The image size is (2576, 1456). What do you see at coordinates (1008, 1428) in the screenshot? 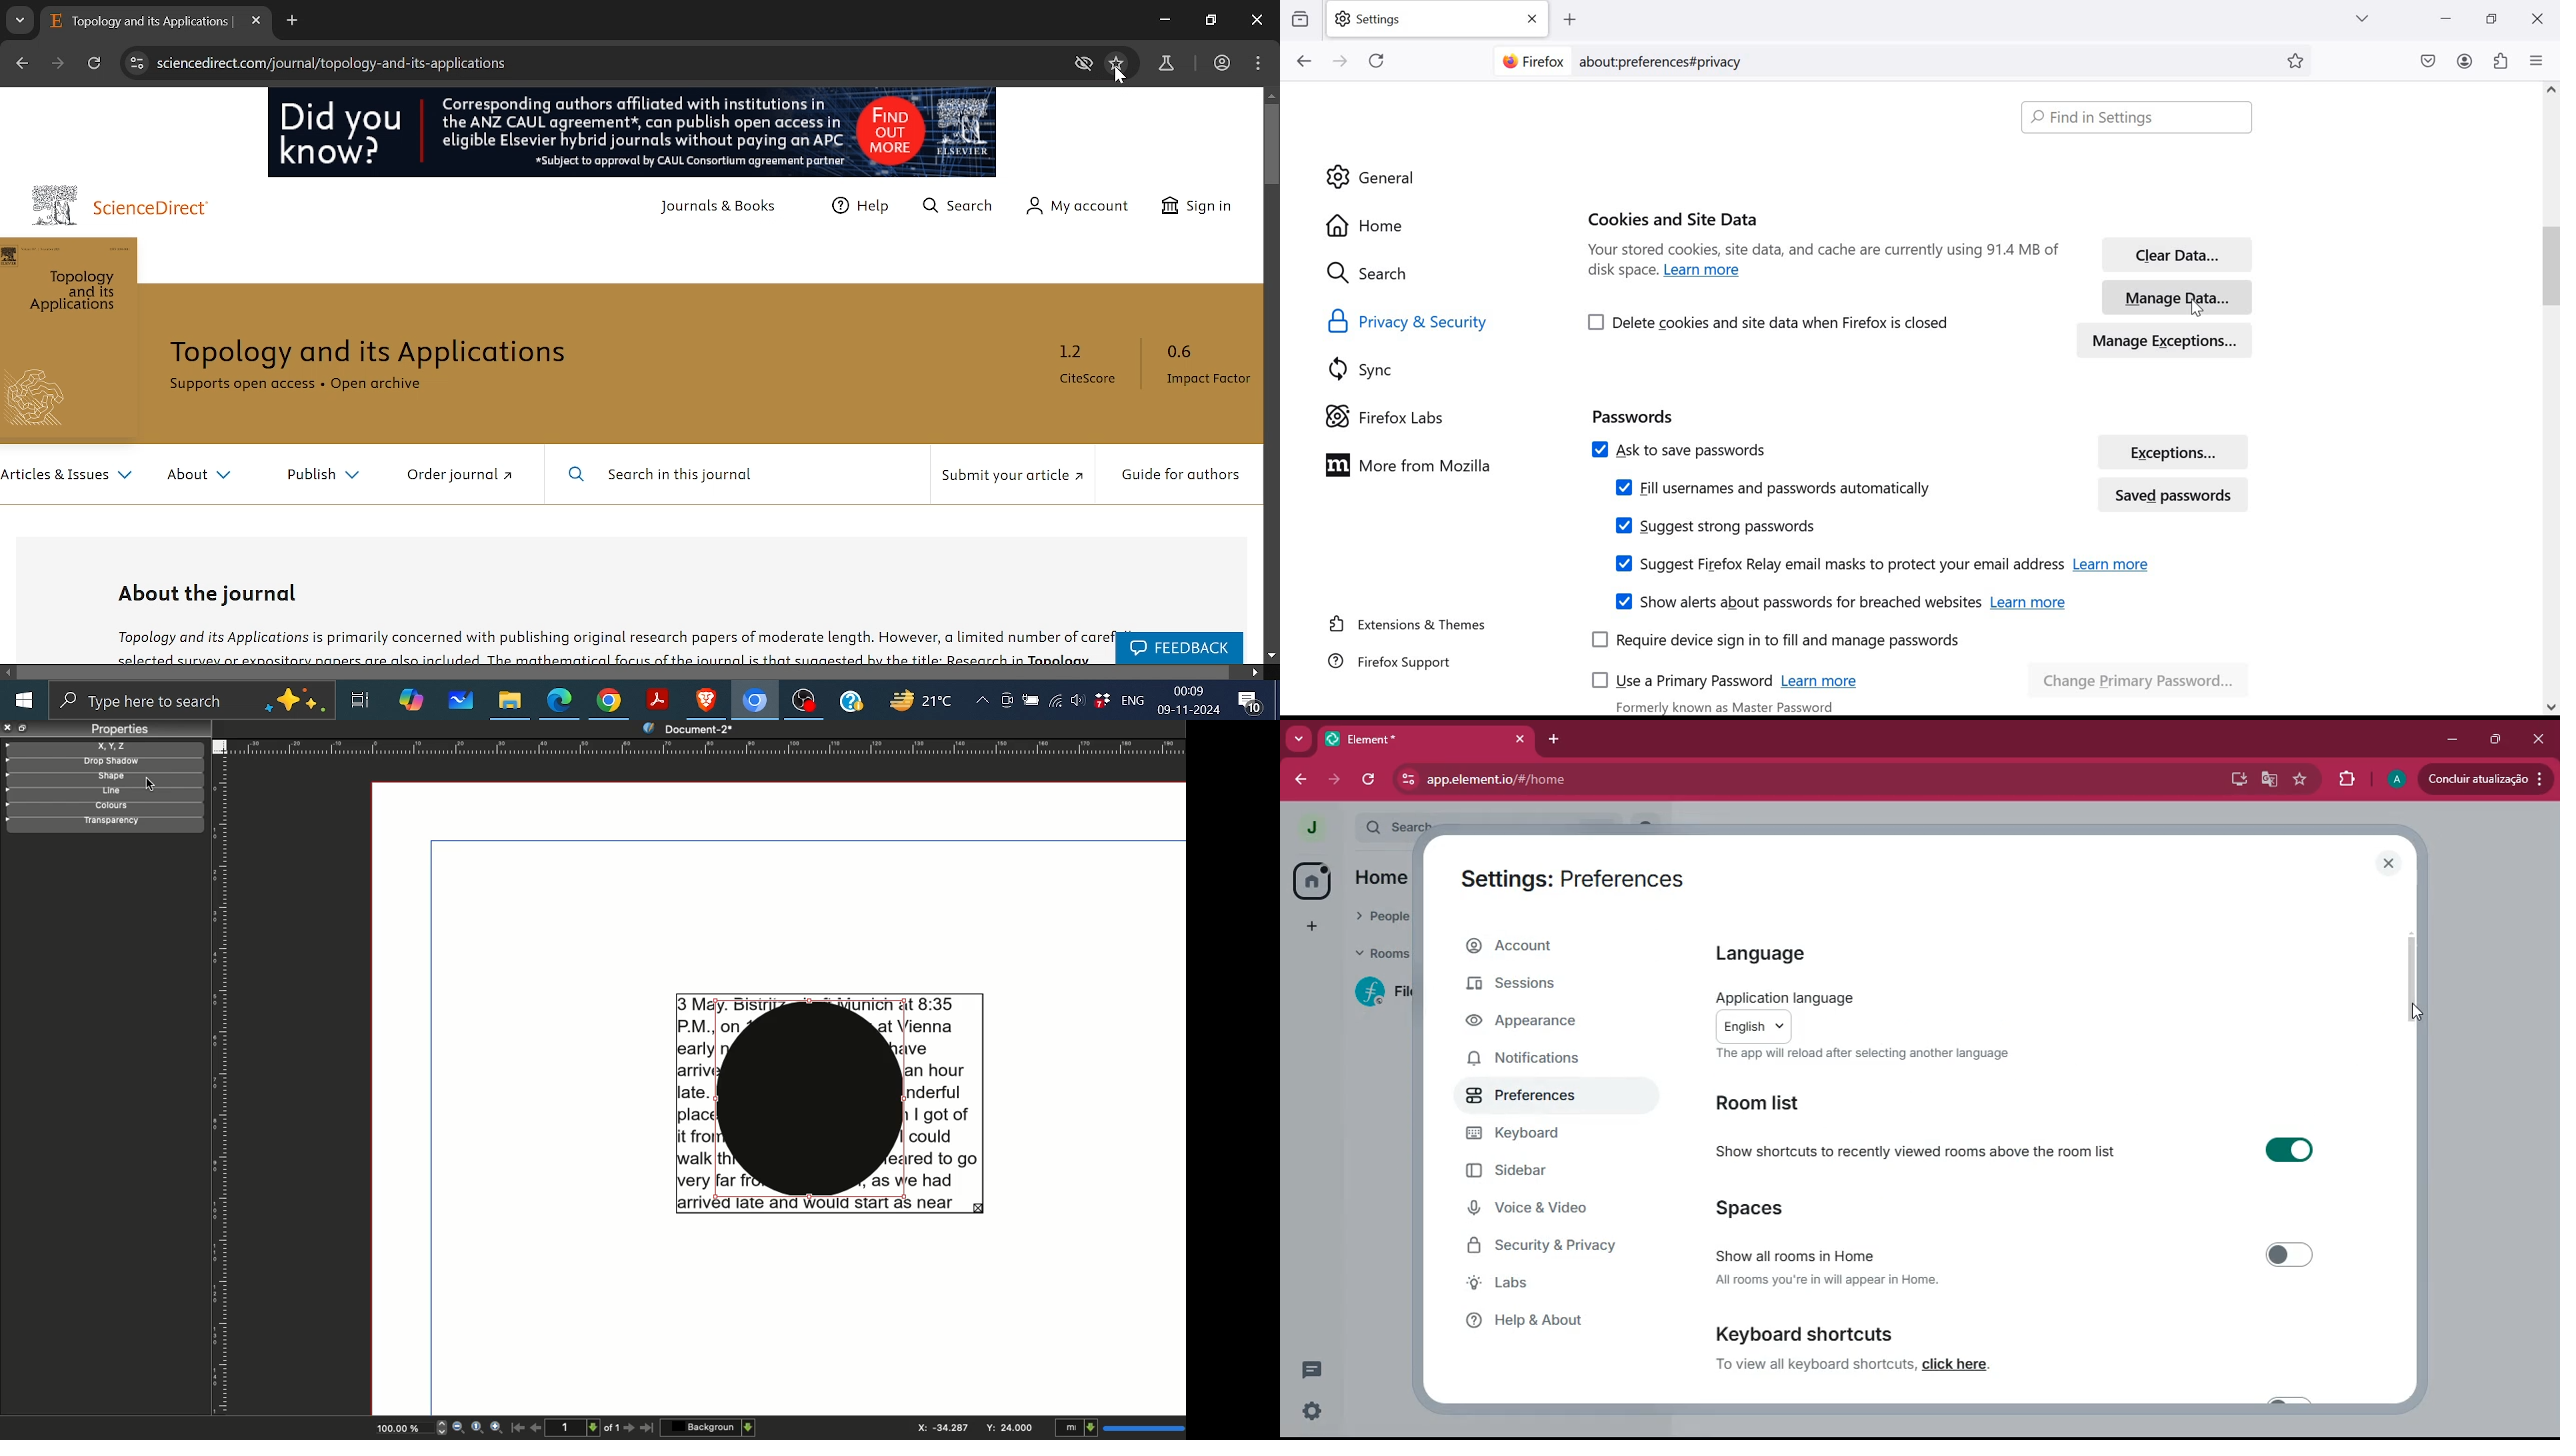
I see `Y: 87.481` at bounding box center [1008, 1428].